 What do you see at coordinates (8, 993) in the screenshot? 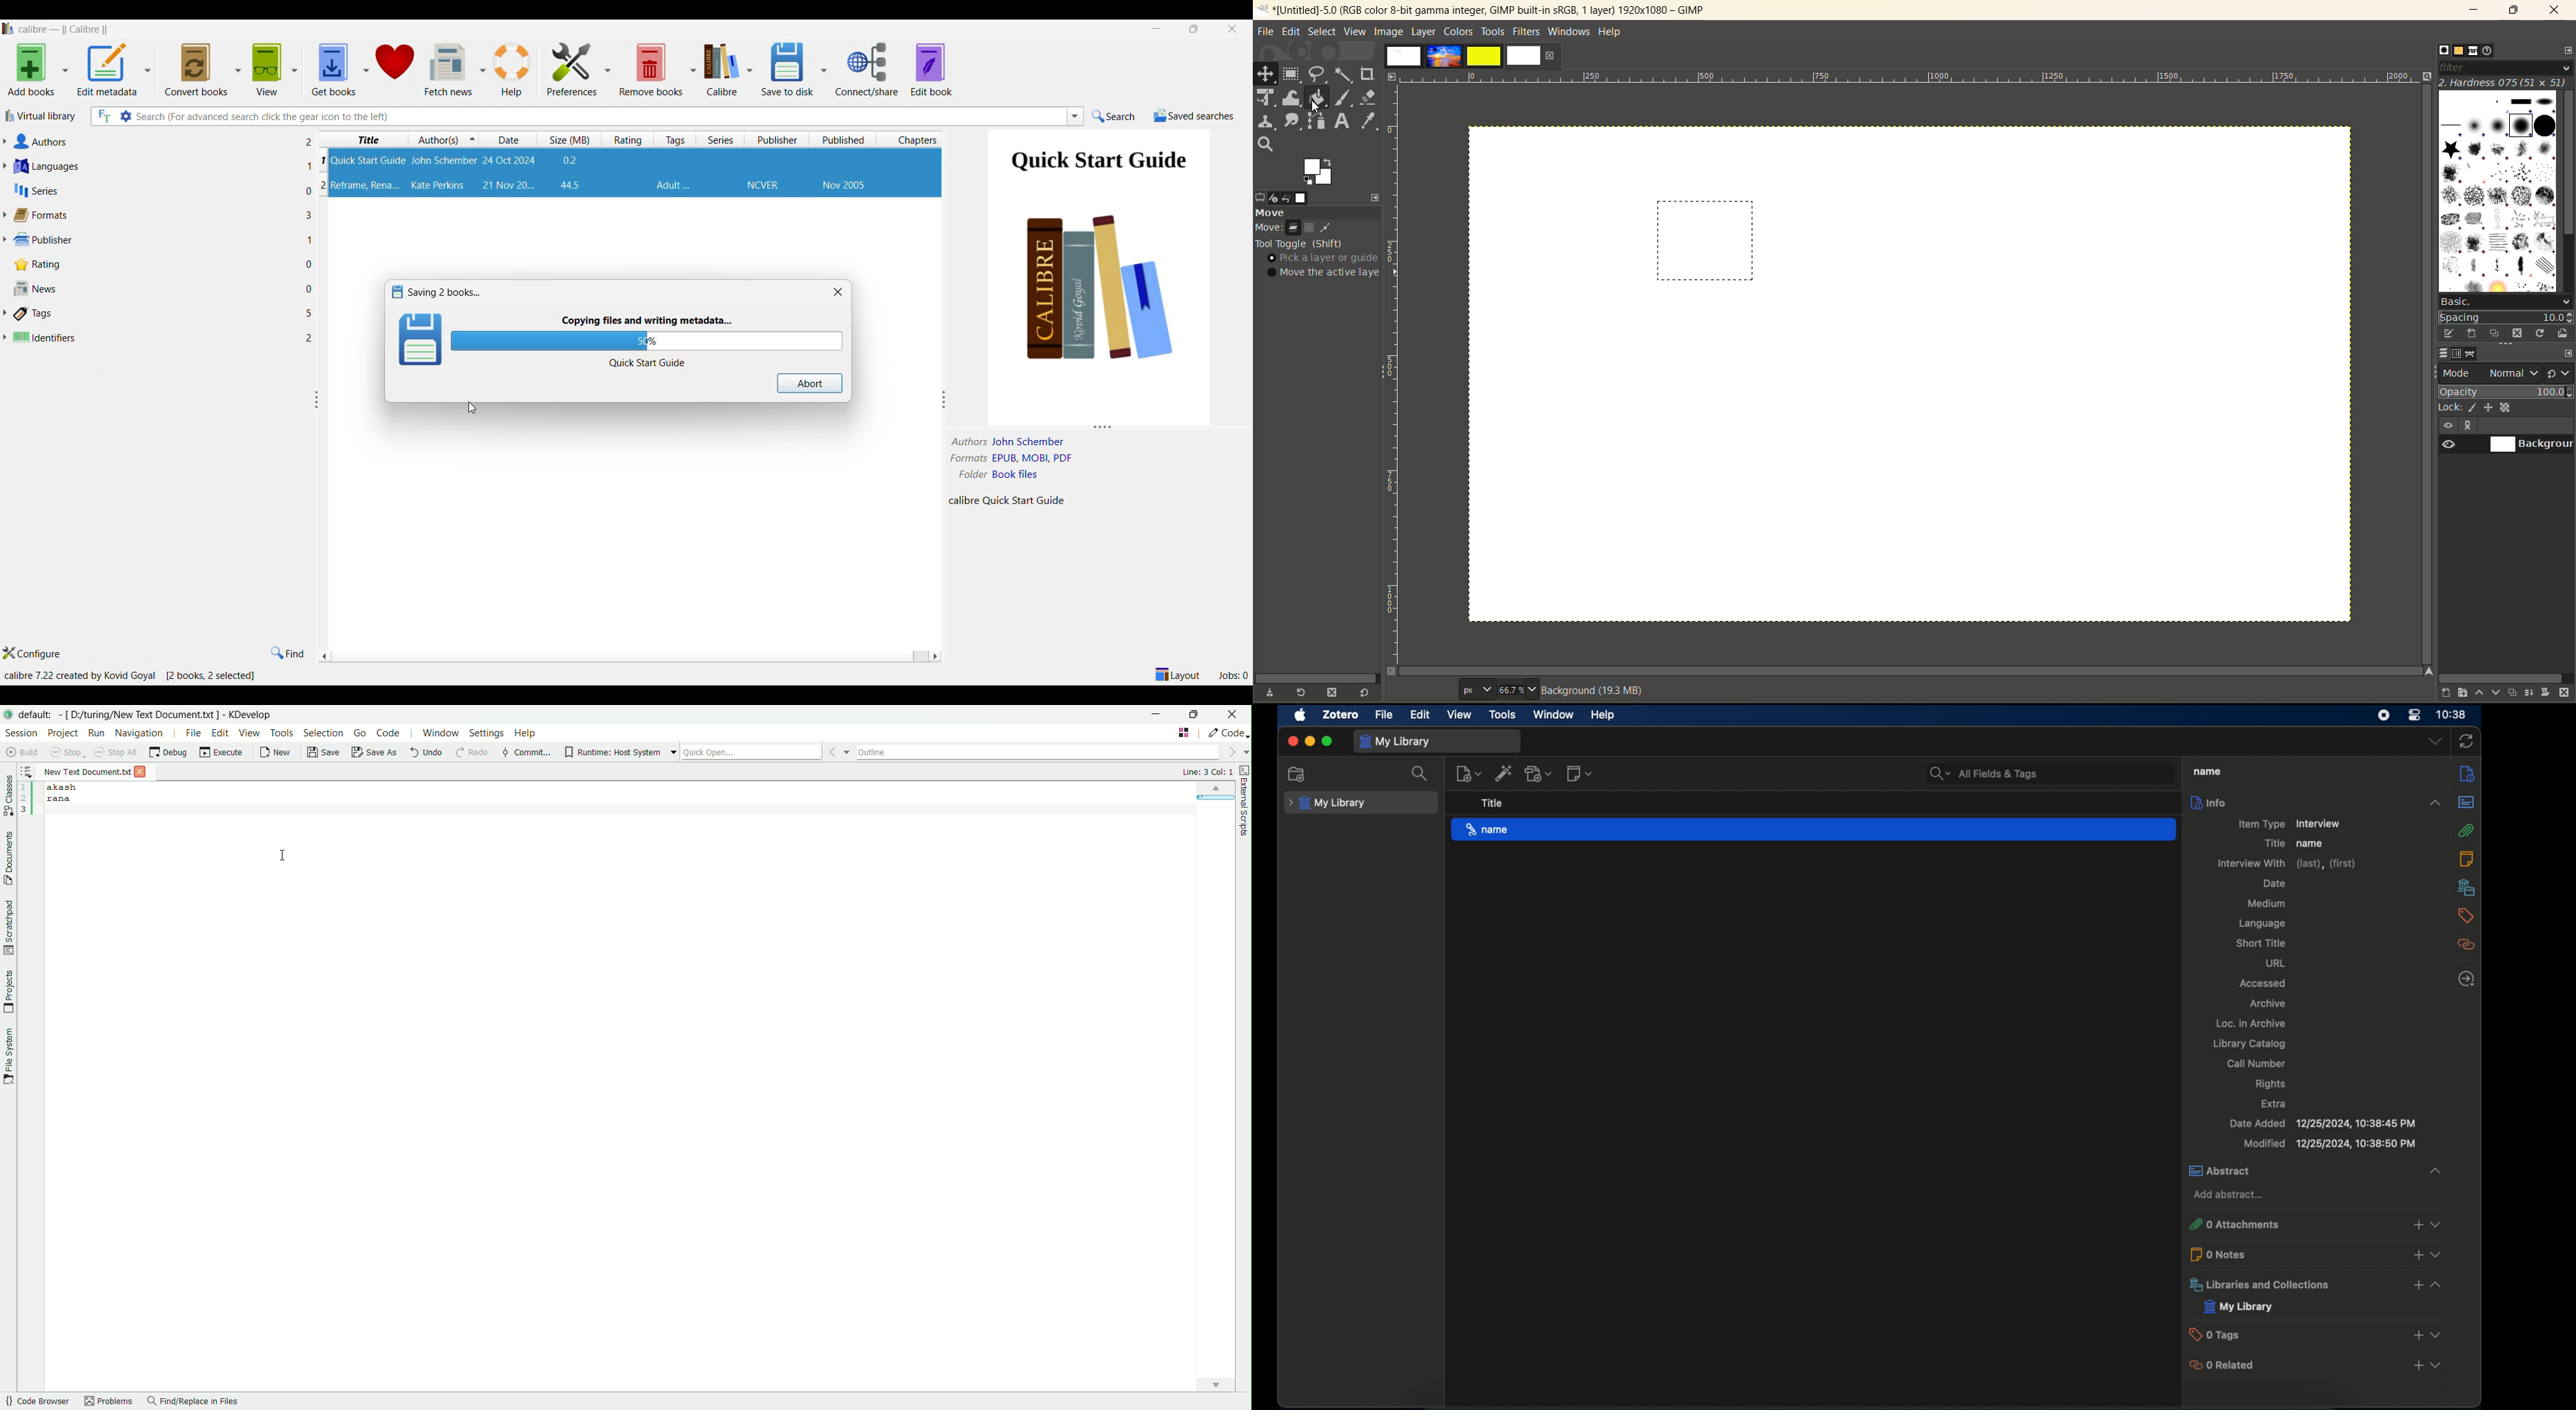
I see `toggle projects` at bounding box center [8, 993].